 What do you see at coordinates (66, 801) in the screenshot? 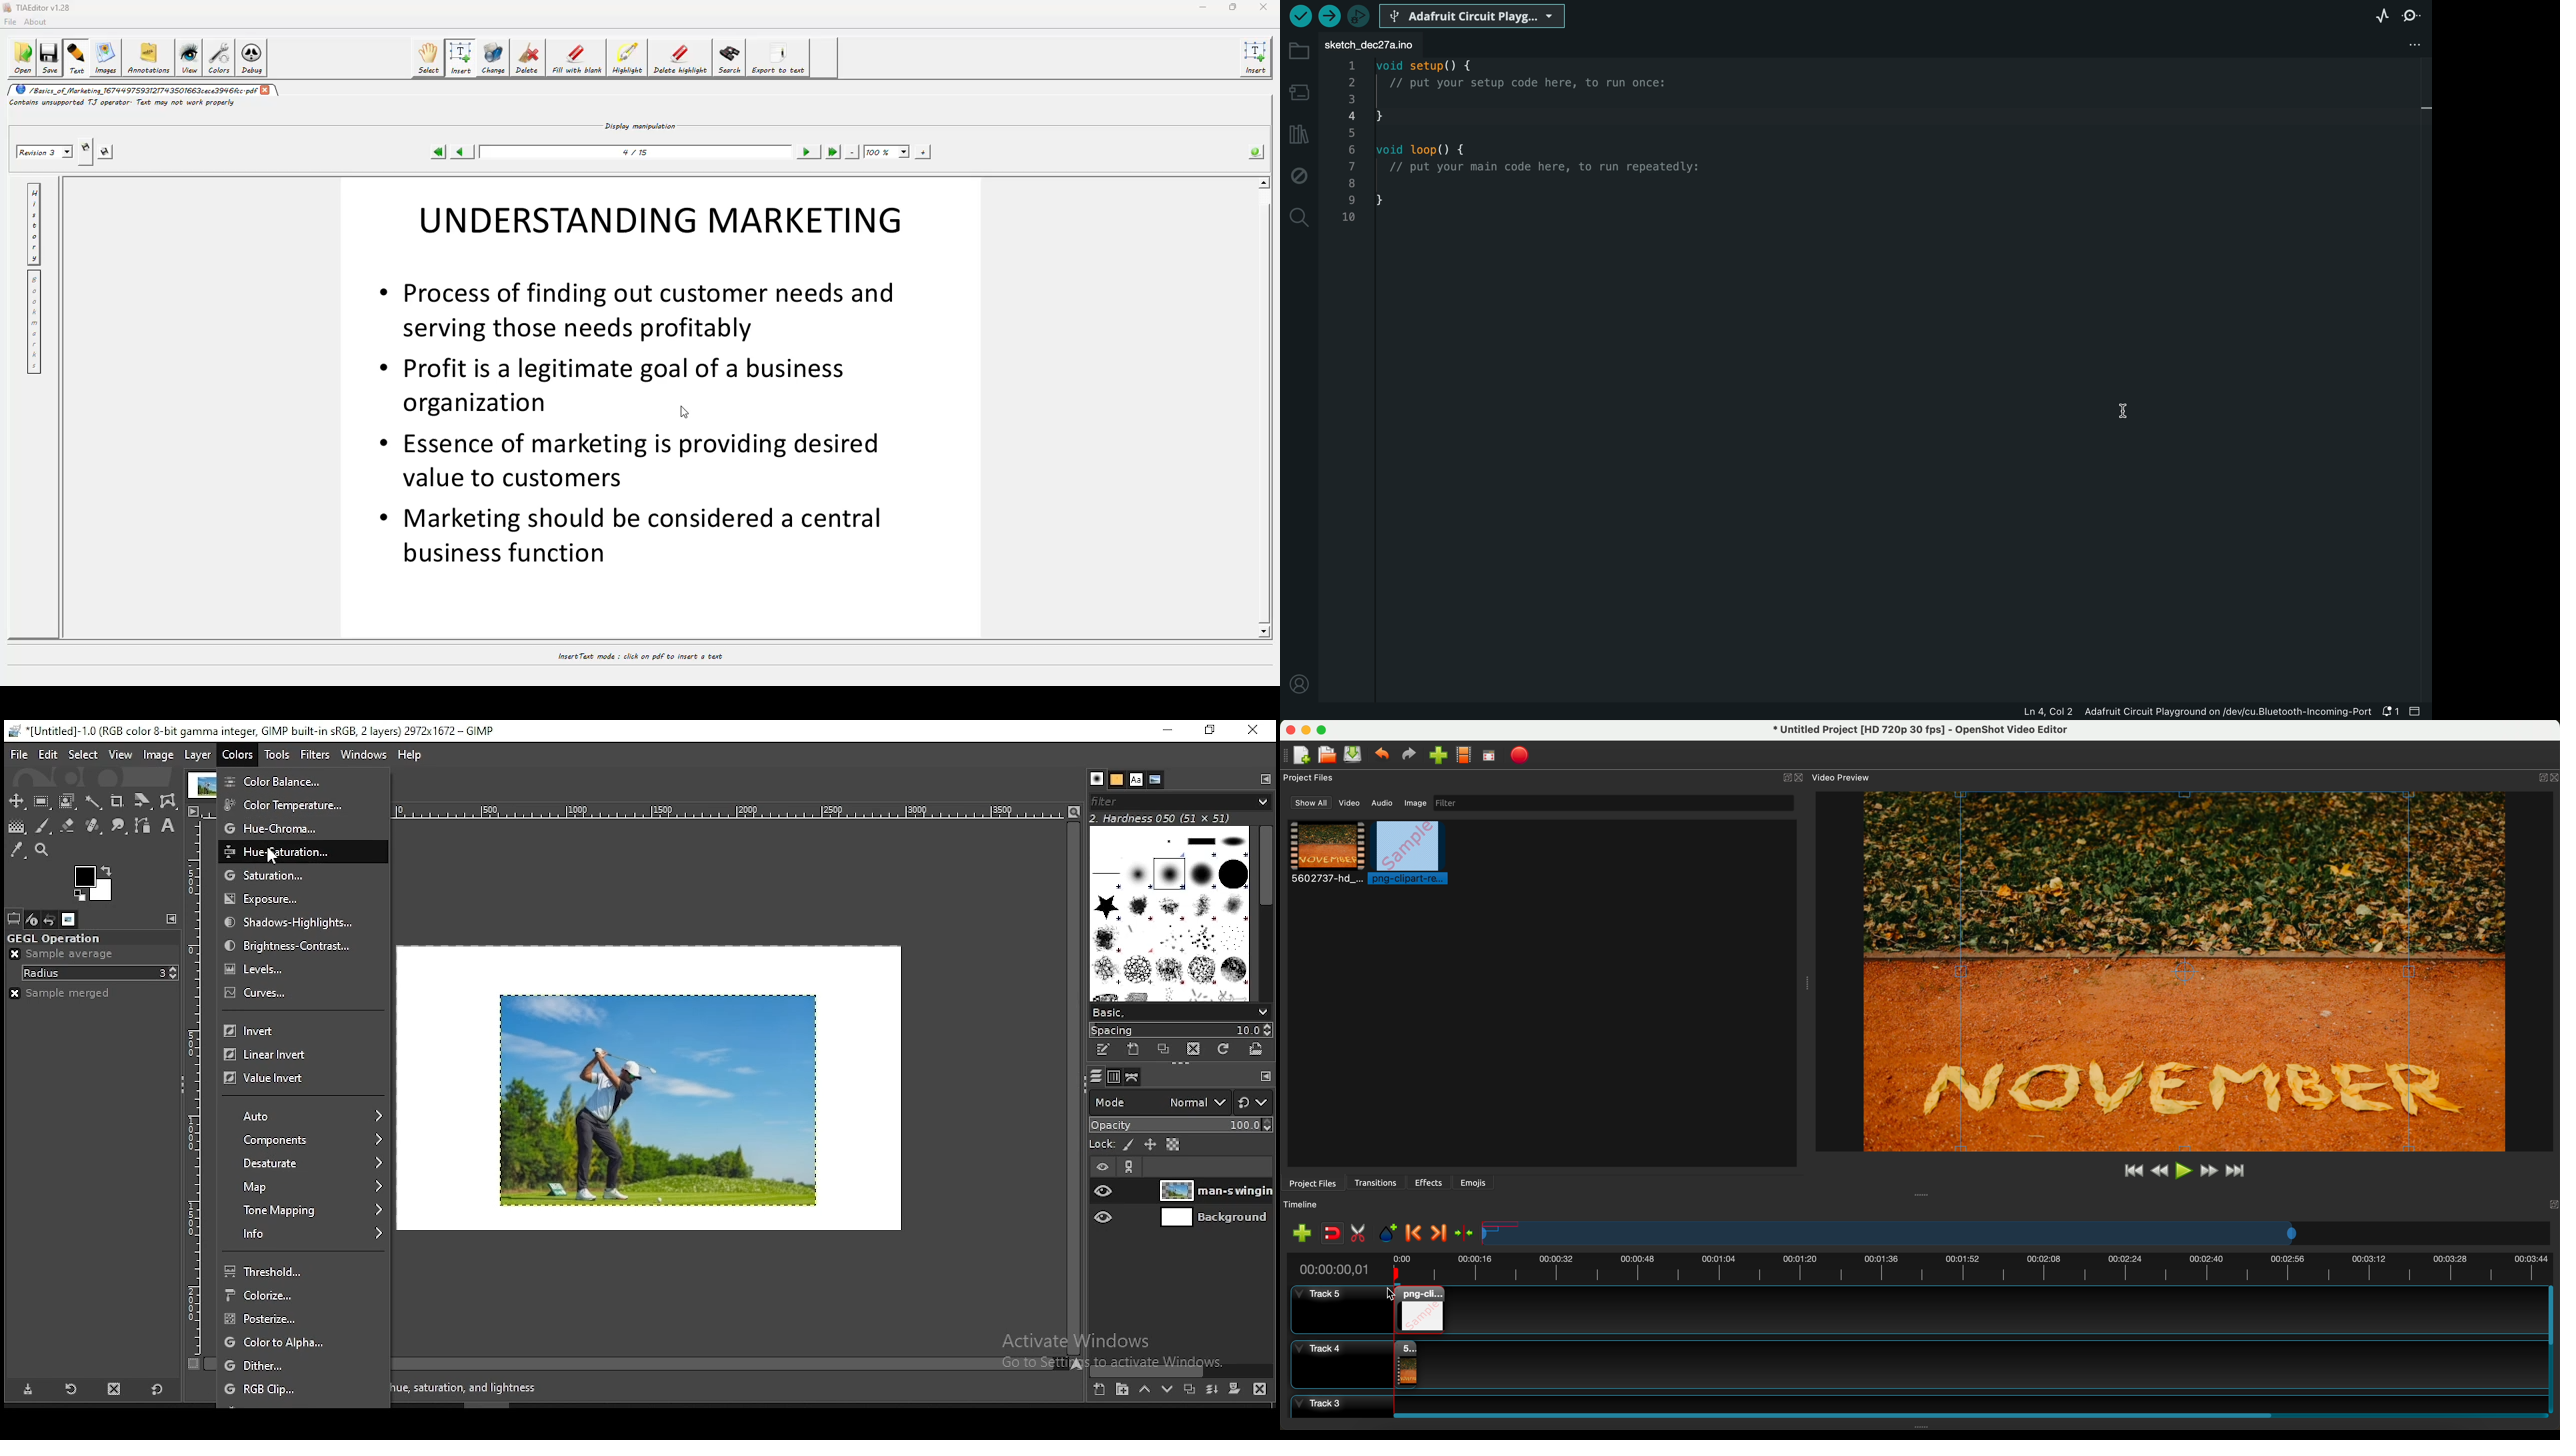
I see `foreground select tool` at bounding box center [66, 801].